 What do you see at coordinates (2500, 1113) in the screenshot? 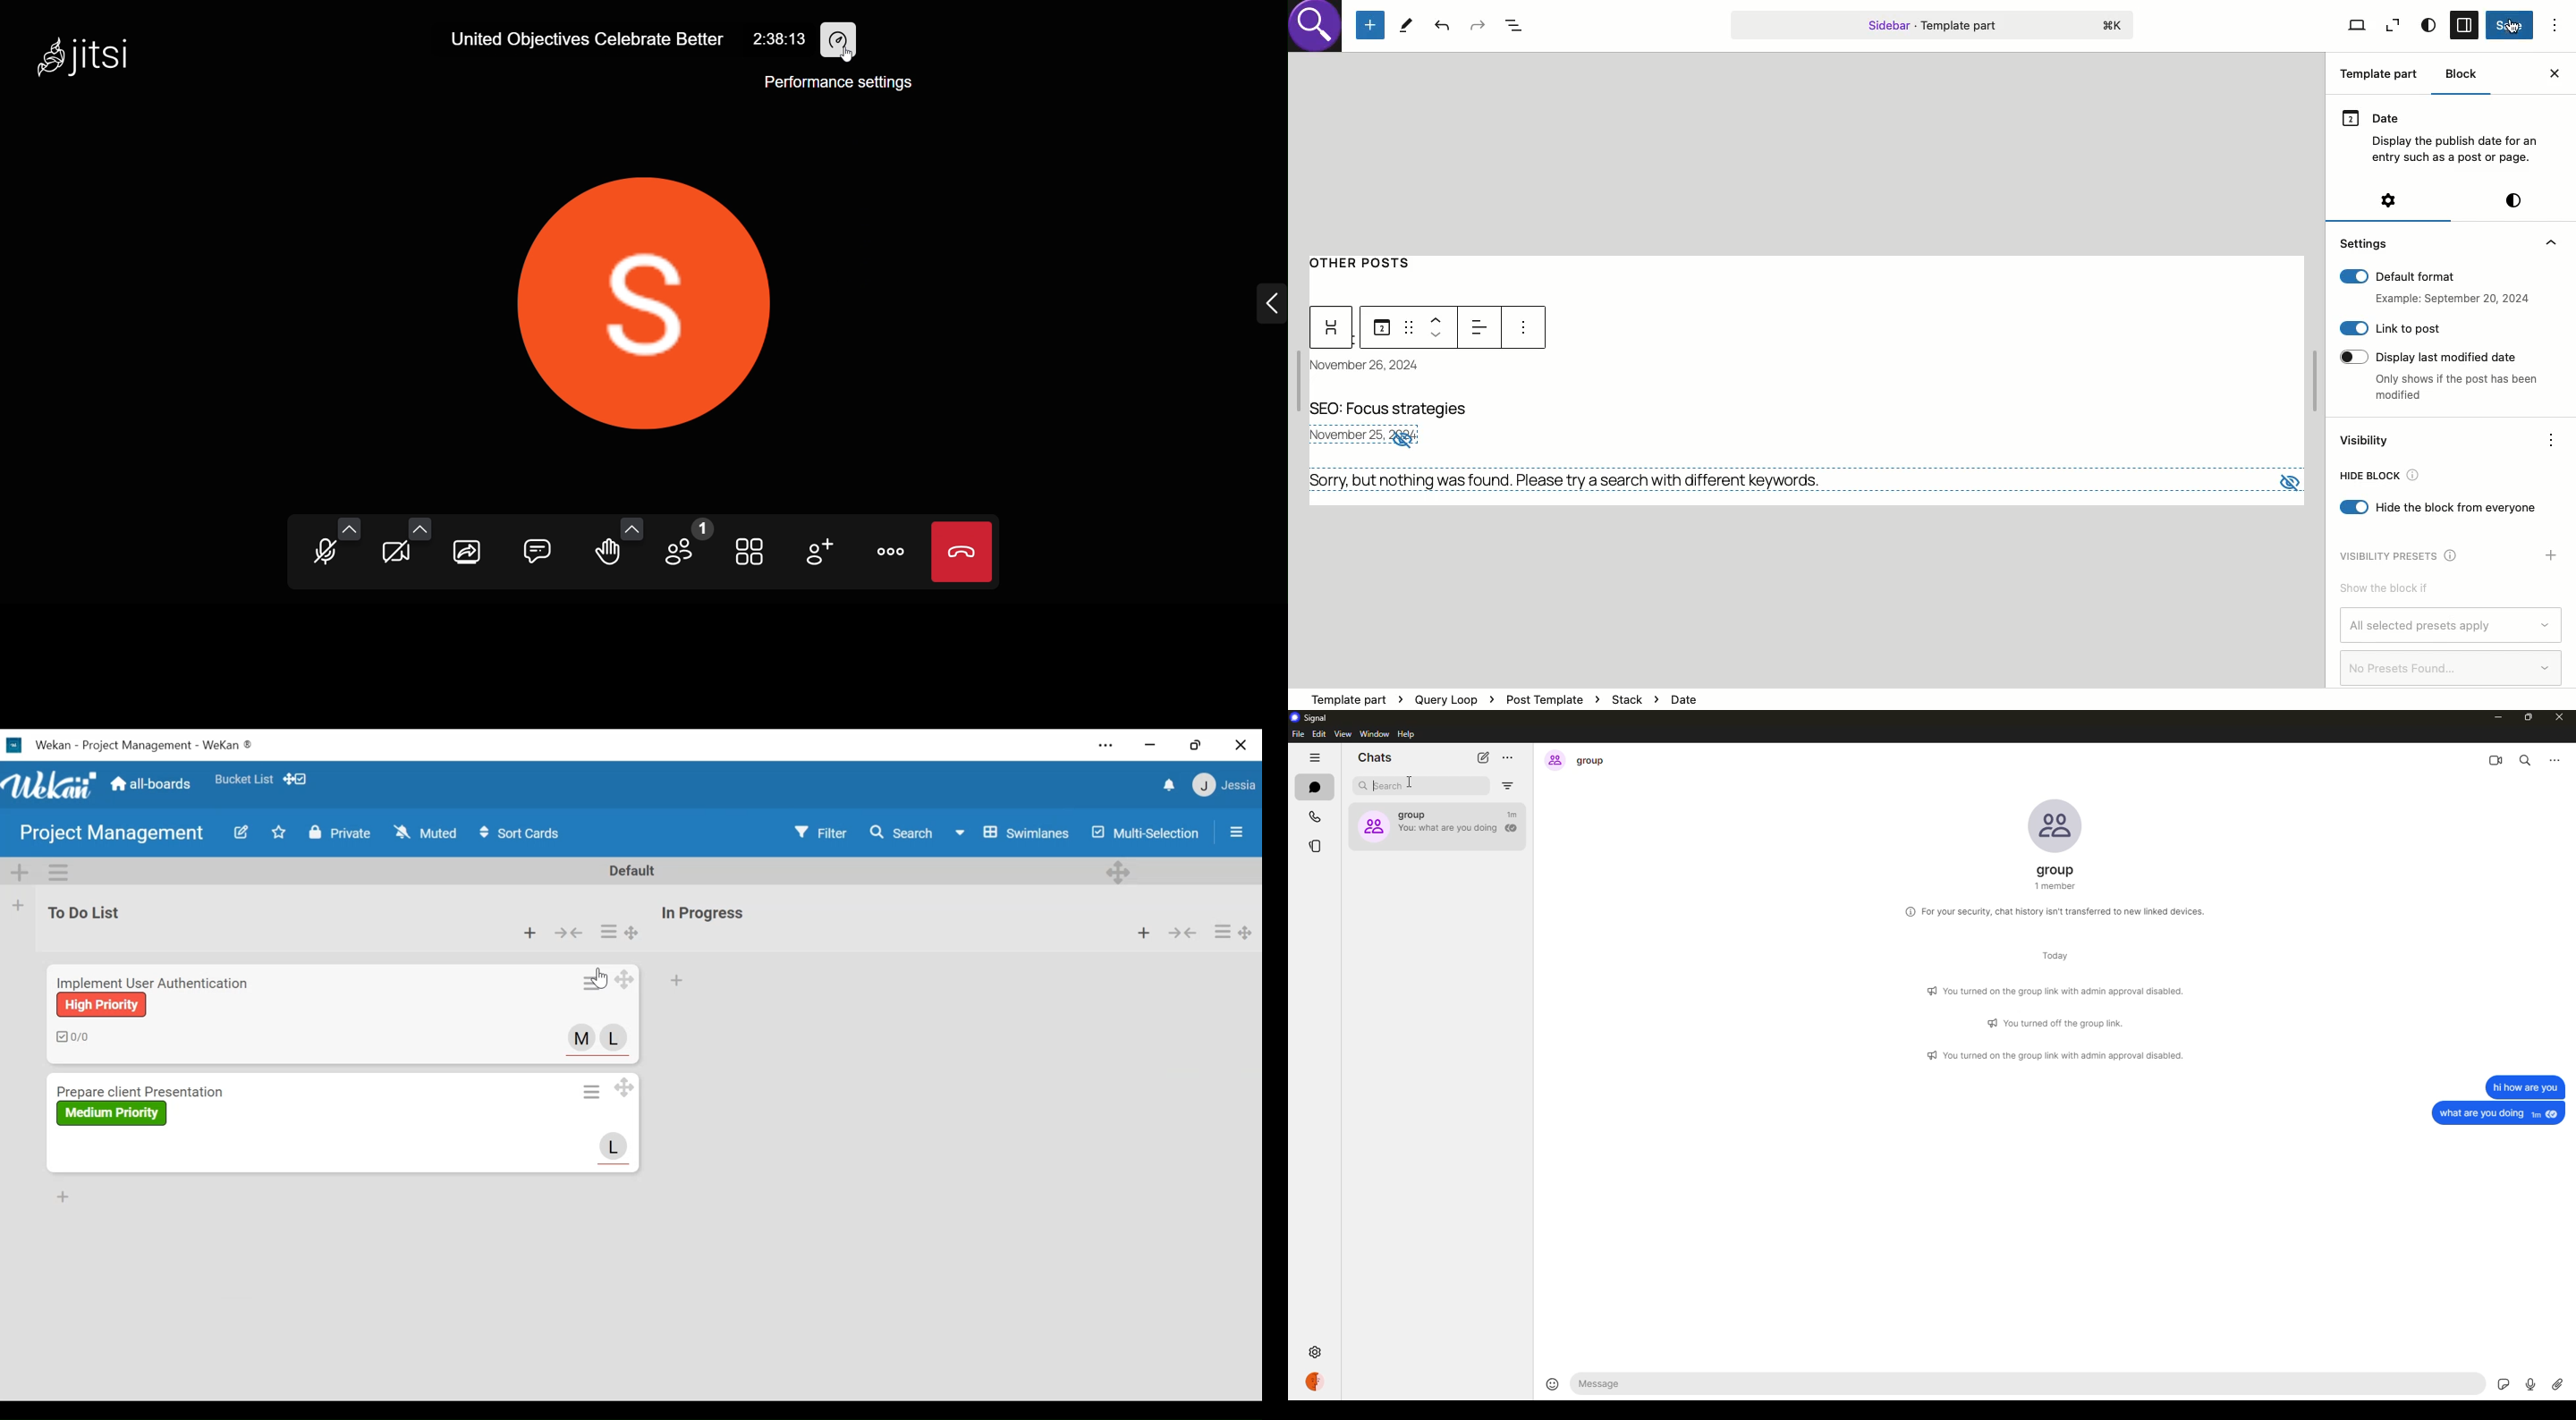
I see `message` at bounding box center [2500, 1113].